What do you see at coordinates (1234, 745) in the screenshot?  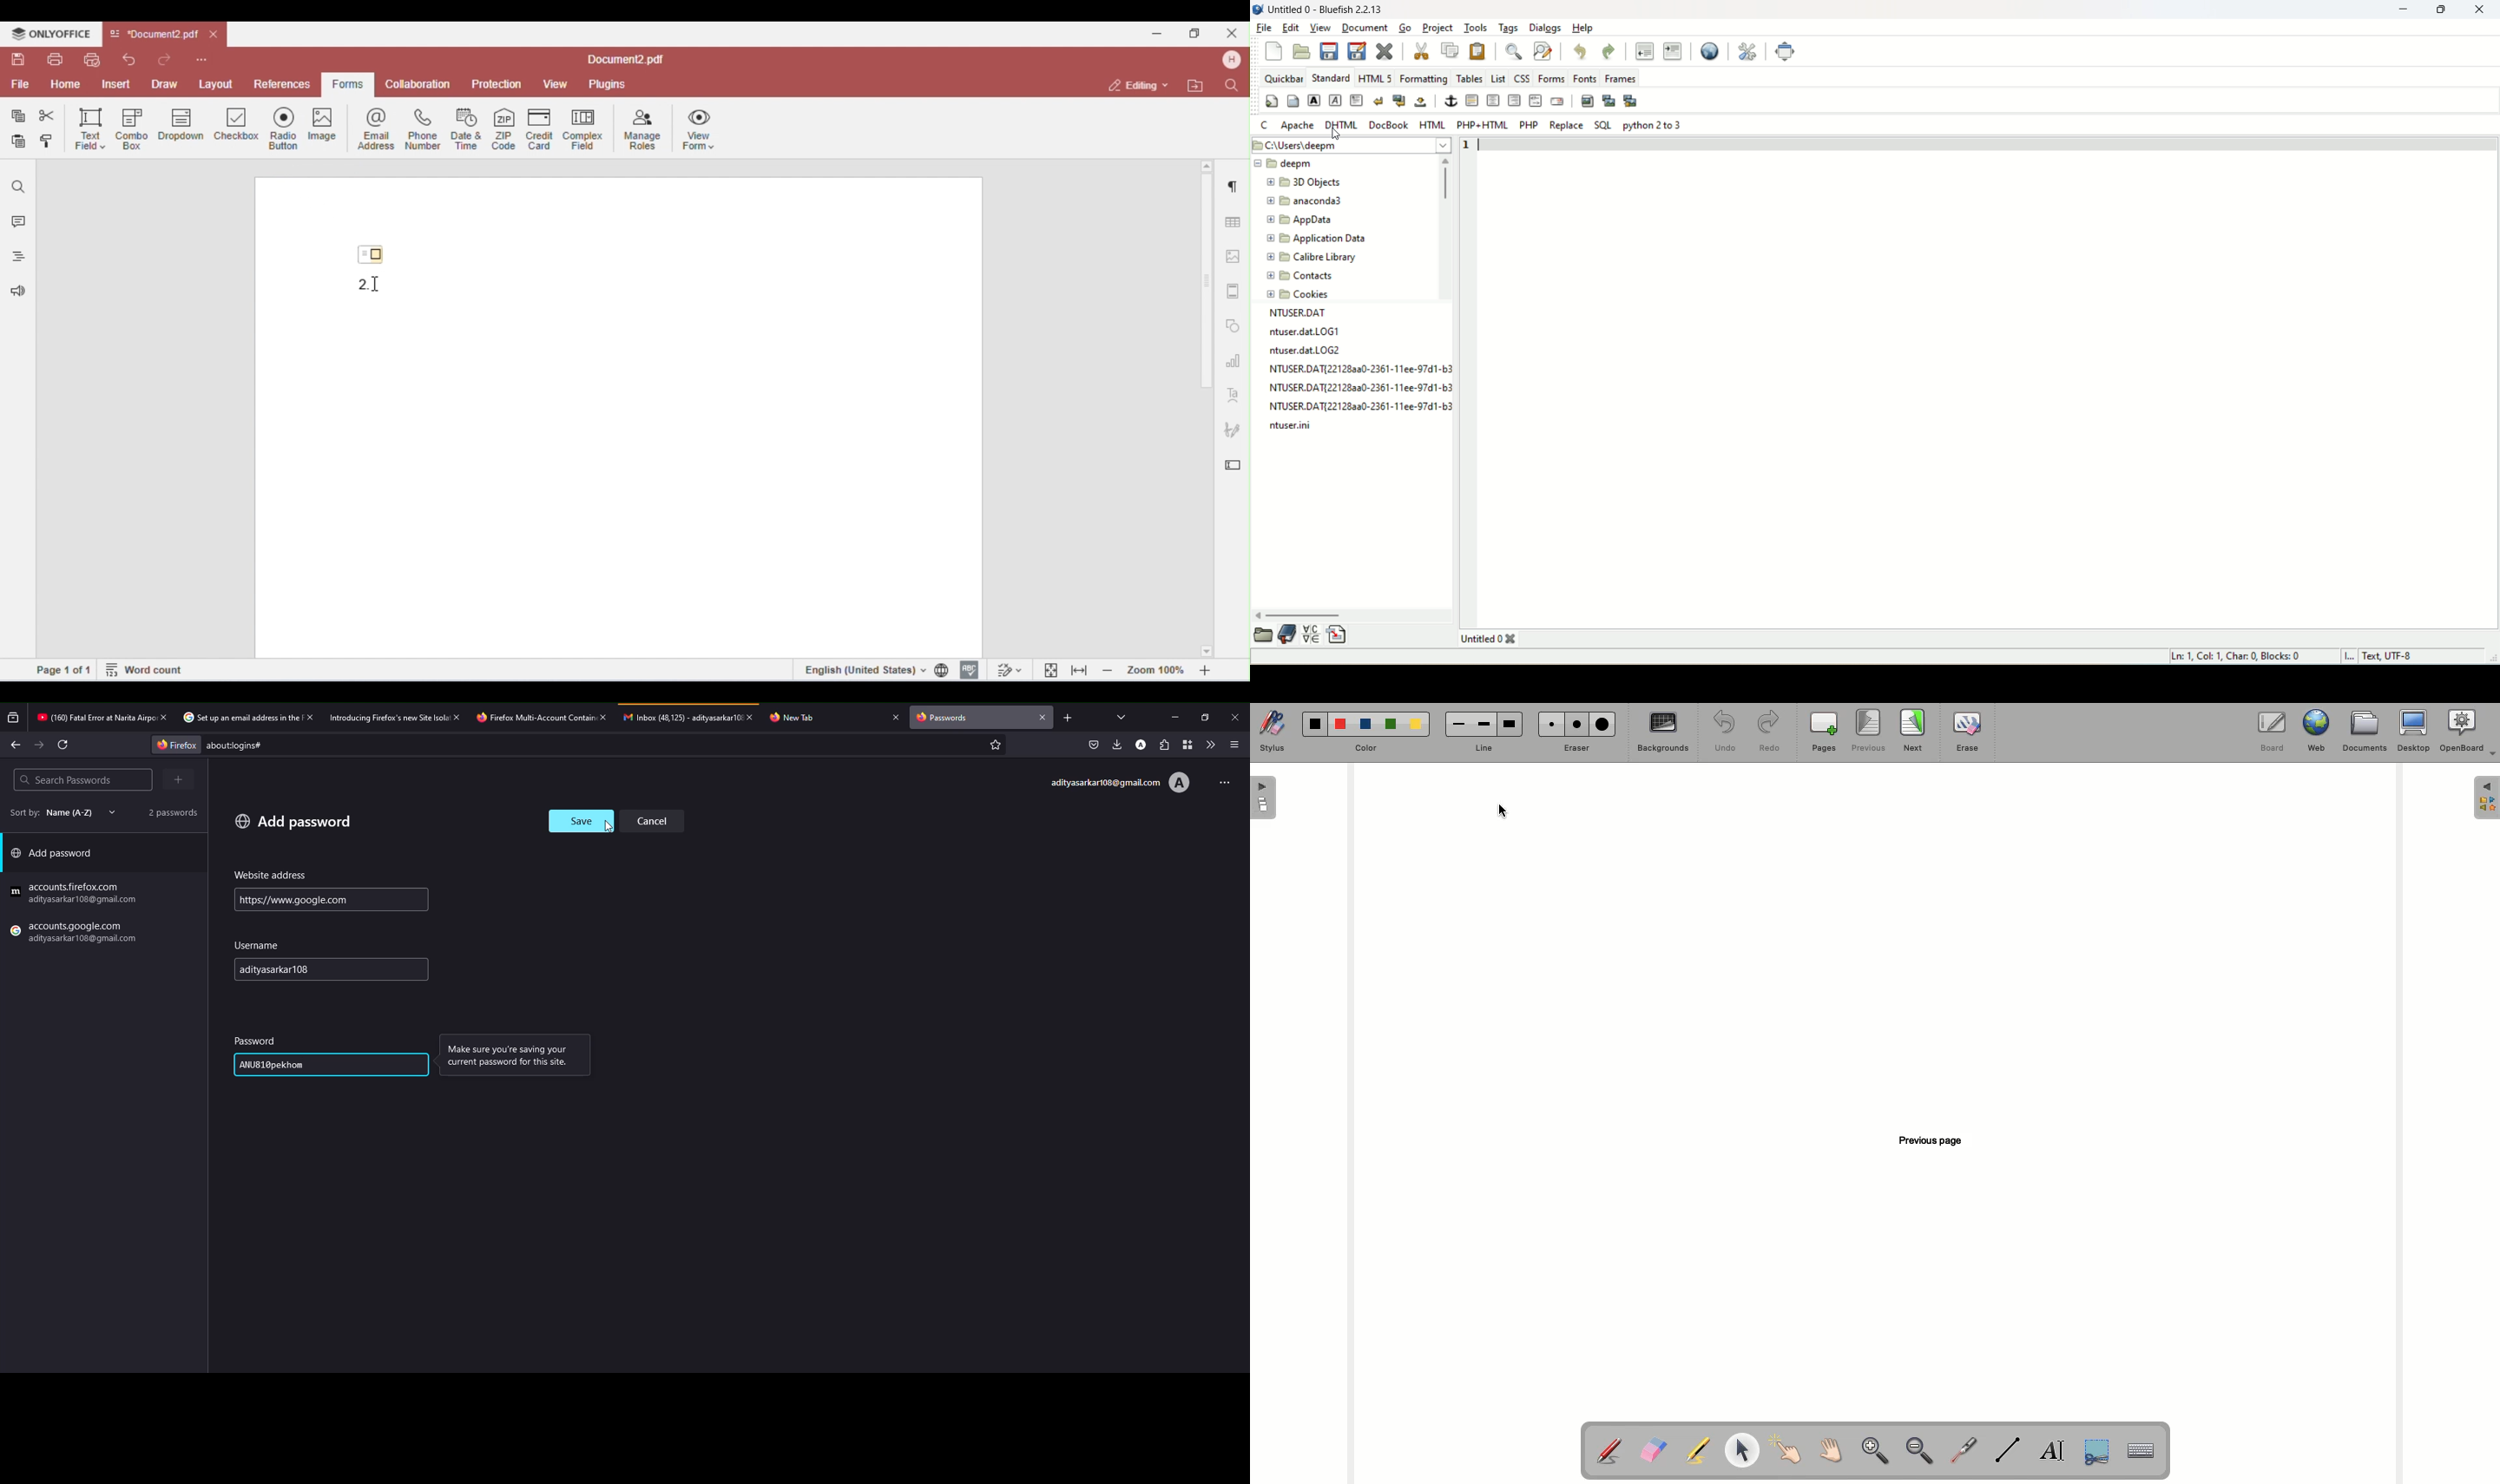 I see `menu` at bounding box center [1234, 745].